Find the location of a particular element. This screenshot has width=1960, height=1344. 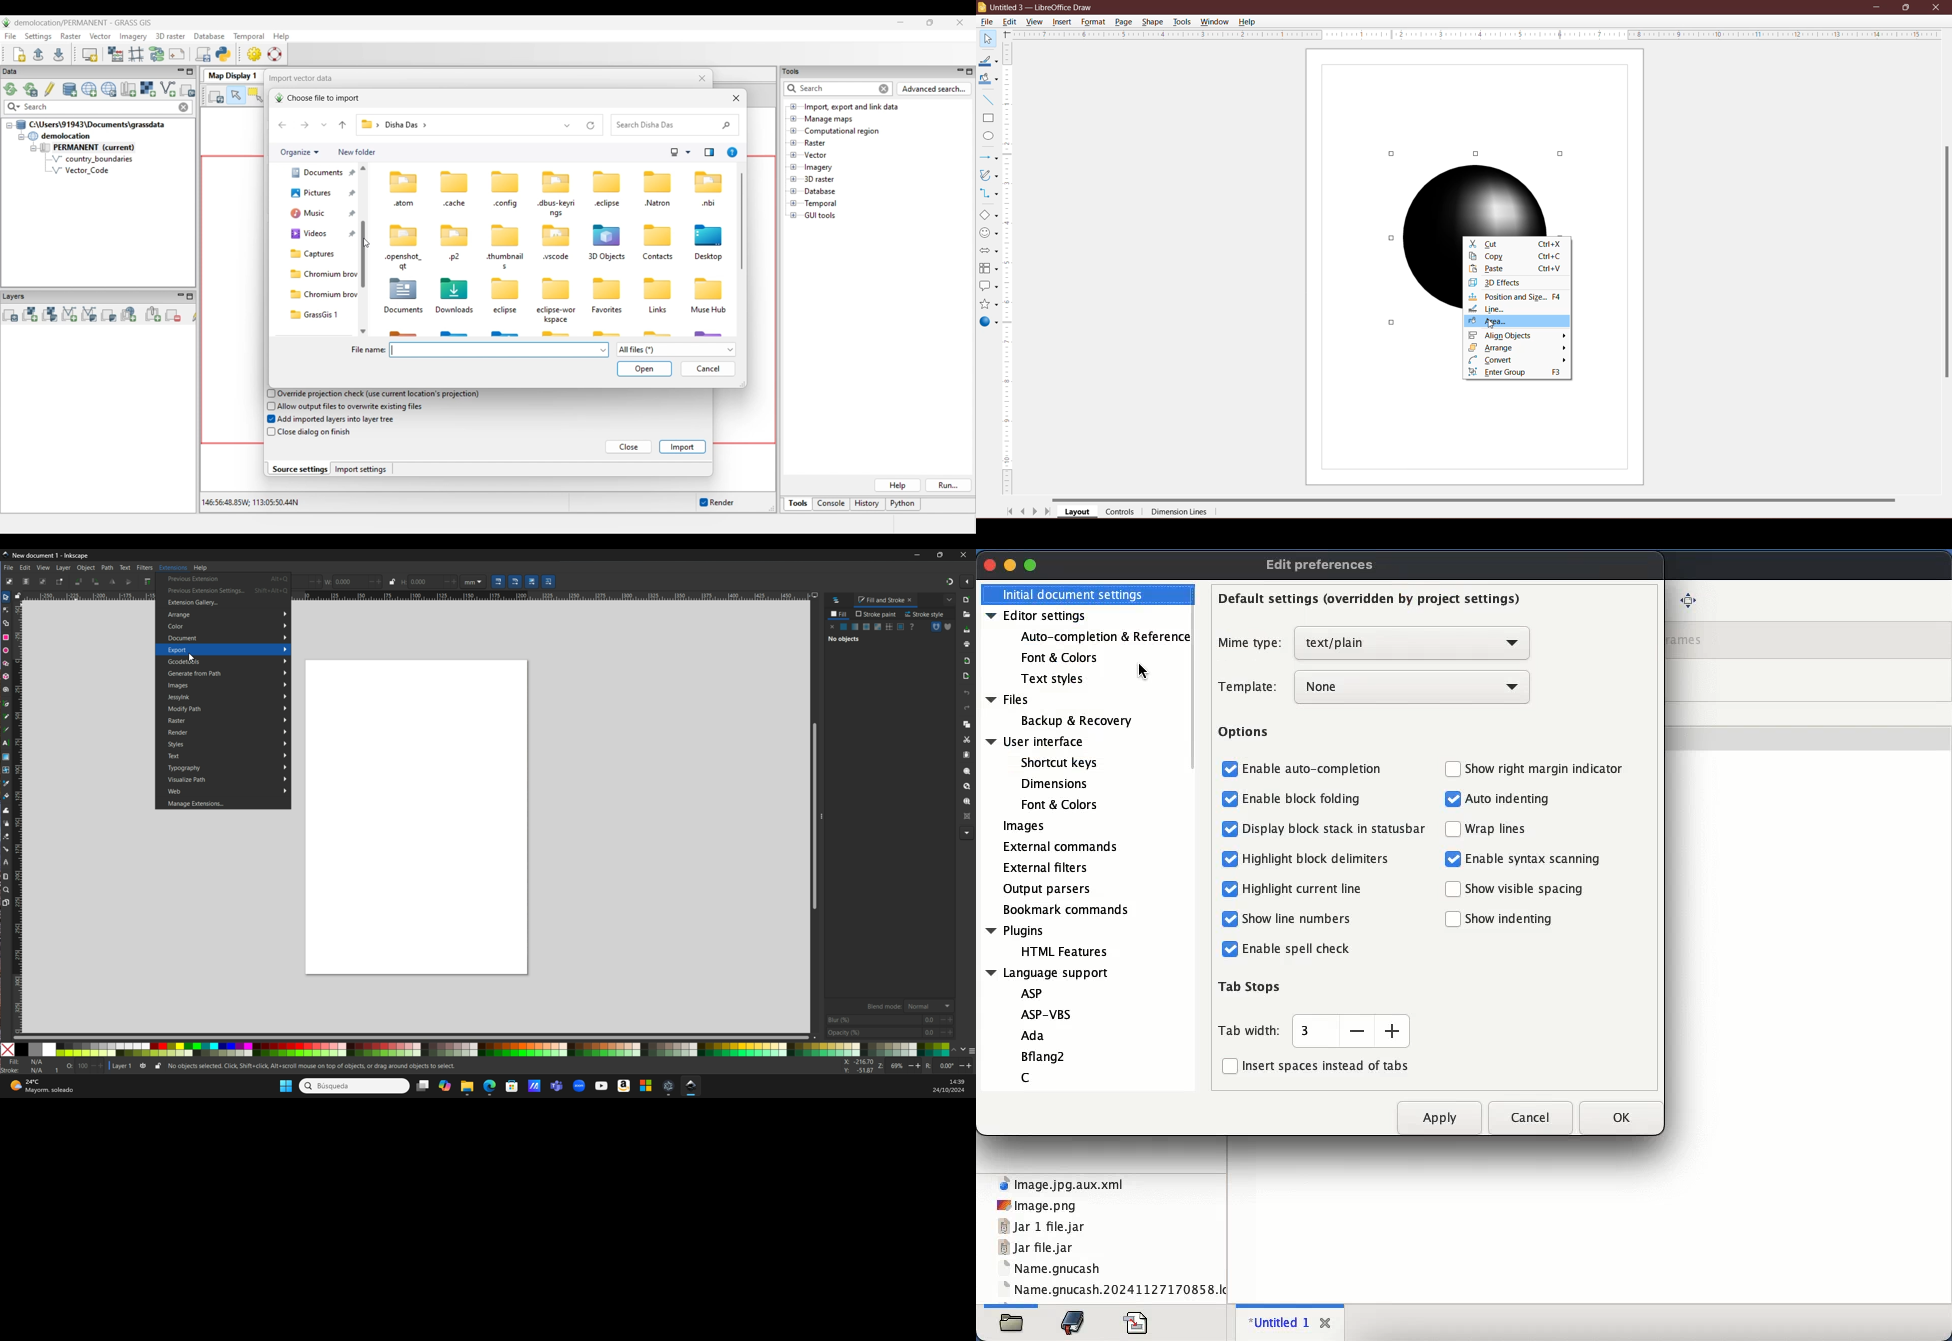

Application Logo is located at coordinates (983, 8).